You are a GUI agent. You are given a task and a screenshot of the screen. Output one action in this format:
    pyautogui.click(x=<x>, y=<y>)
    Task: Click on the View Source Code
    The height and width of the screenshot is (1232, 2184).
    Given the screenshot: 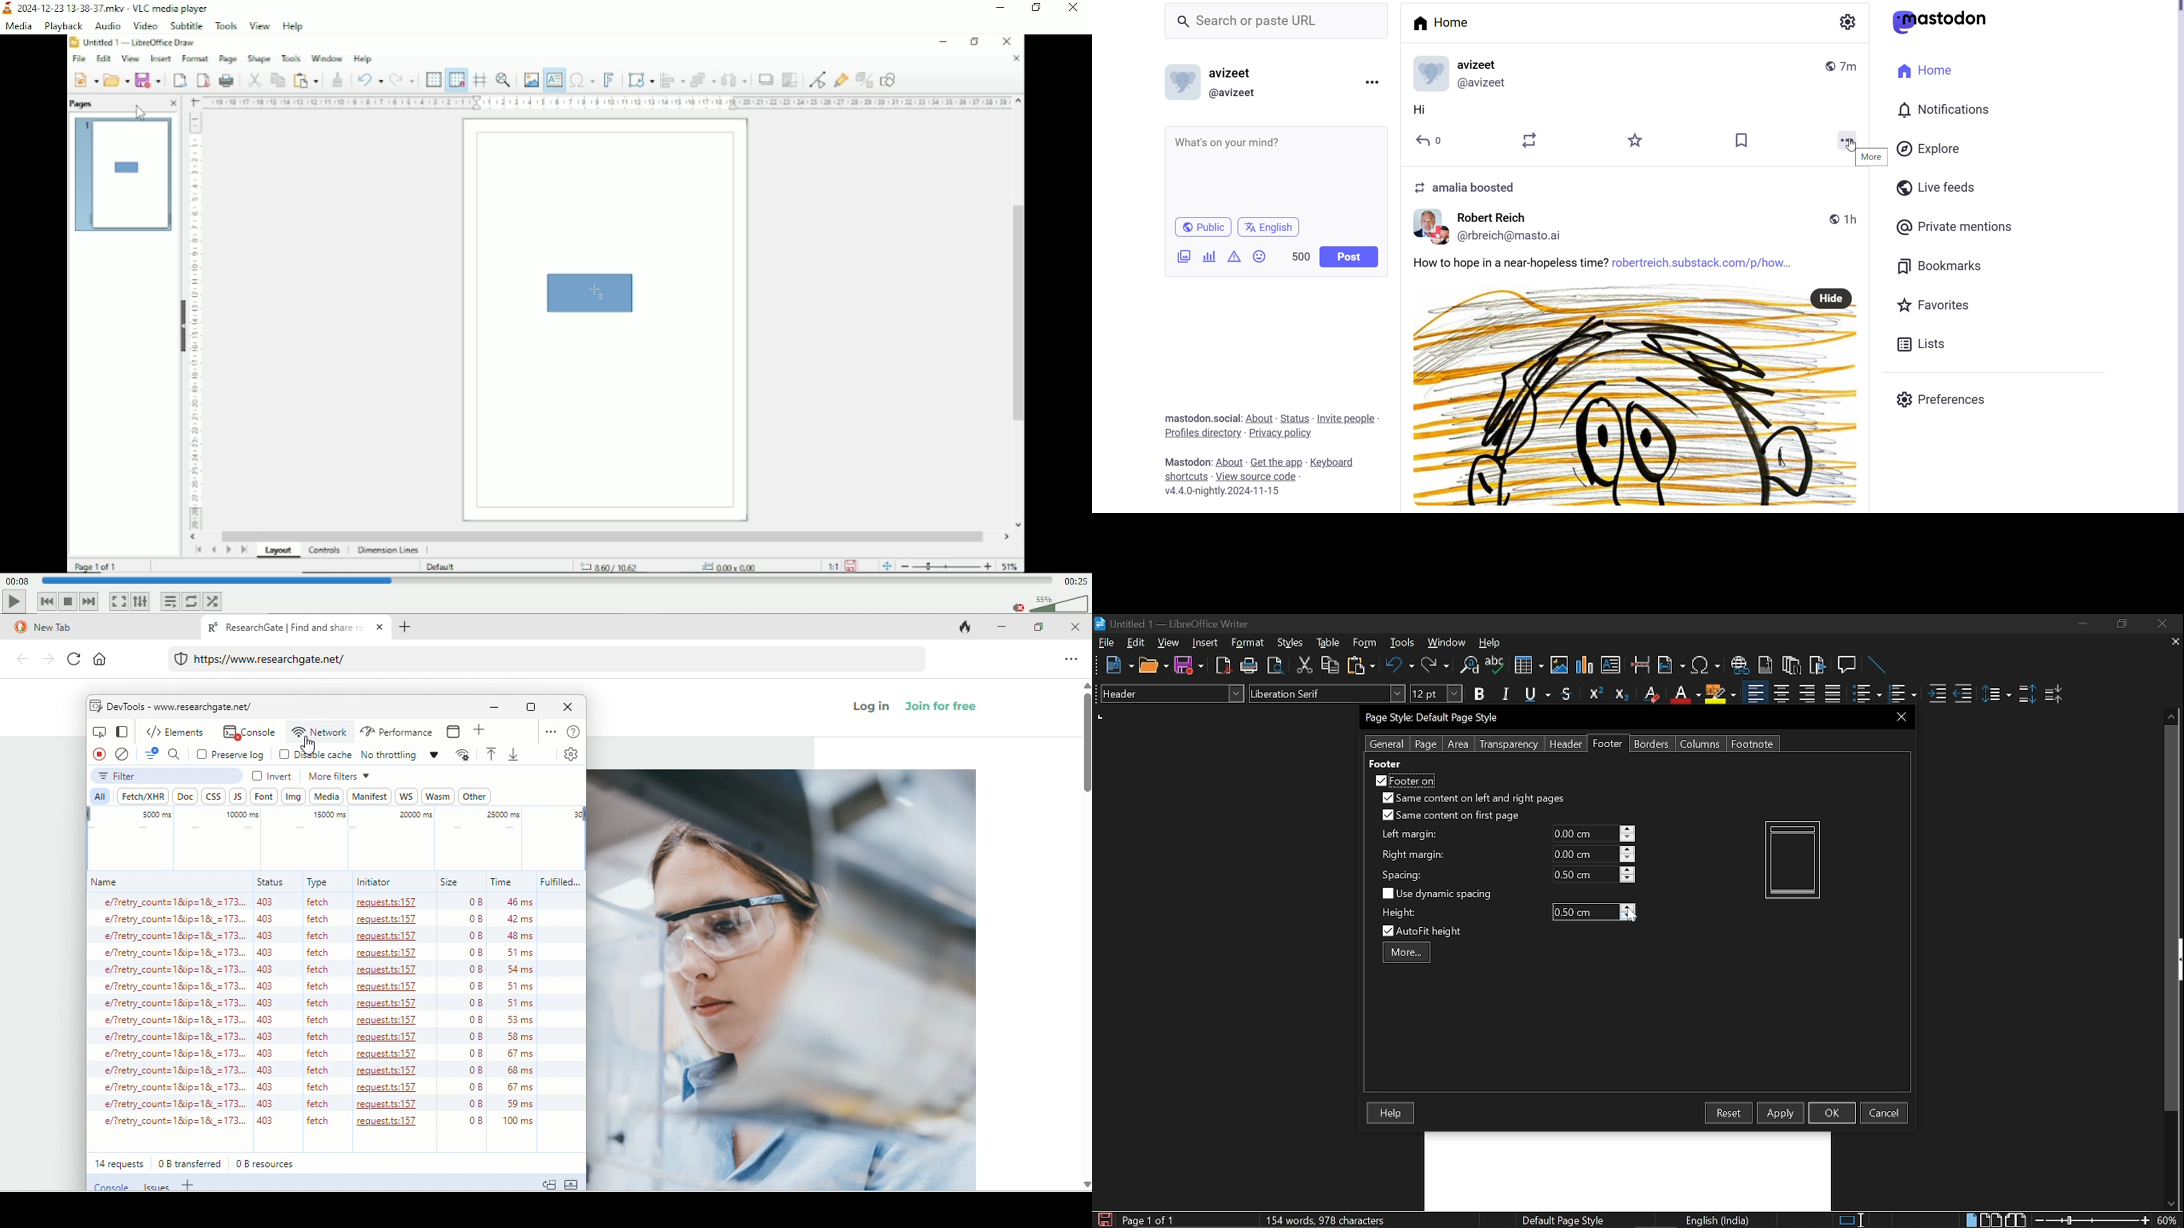 What is the action you would take?
    pyautogui.click(x=1256, y=475)
    